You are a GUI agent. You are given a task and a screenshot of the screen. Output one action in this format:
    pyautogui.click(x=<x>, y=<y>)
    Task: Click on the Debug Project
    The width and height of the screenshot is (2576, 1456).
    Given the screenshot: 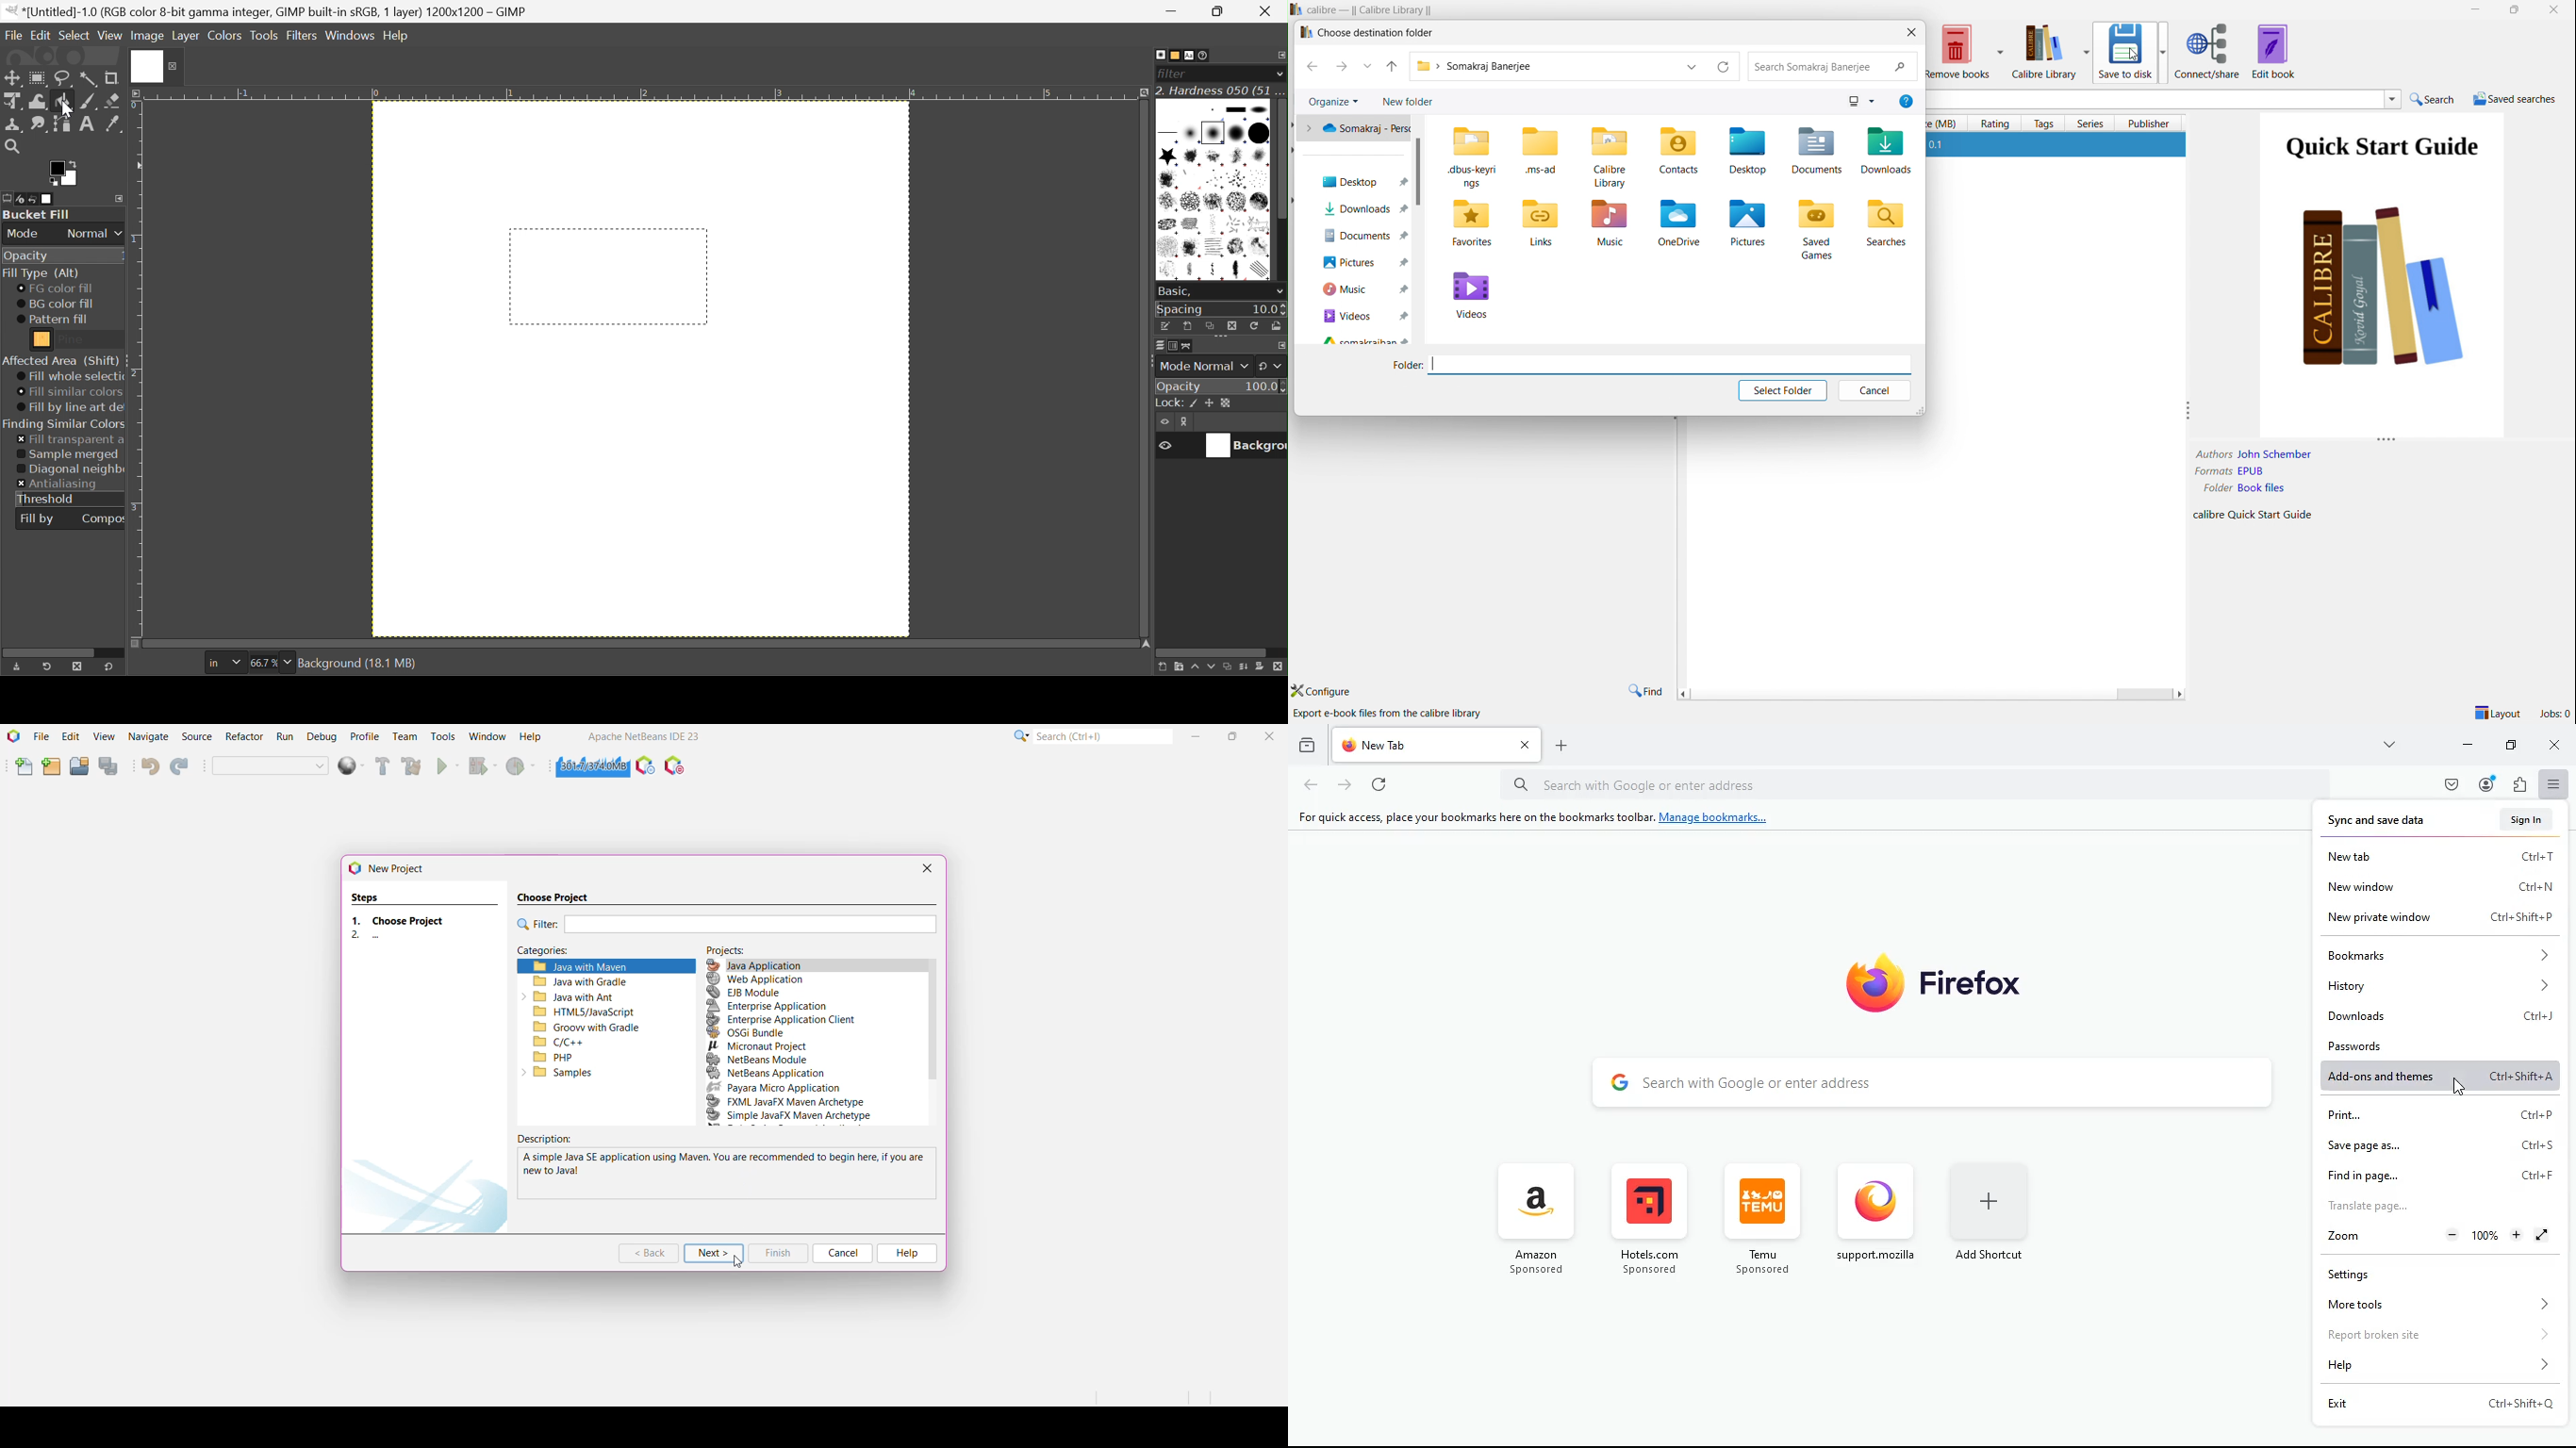 What is the action you would take?
    pyautogui.click(x=480, y=766)
    